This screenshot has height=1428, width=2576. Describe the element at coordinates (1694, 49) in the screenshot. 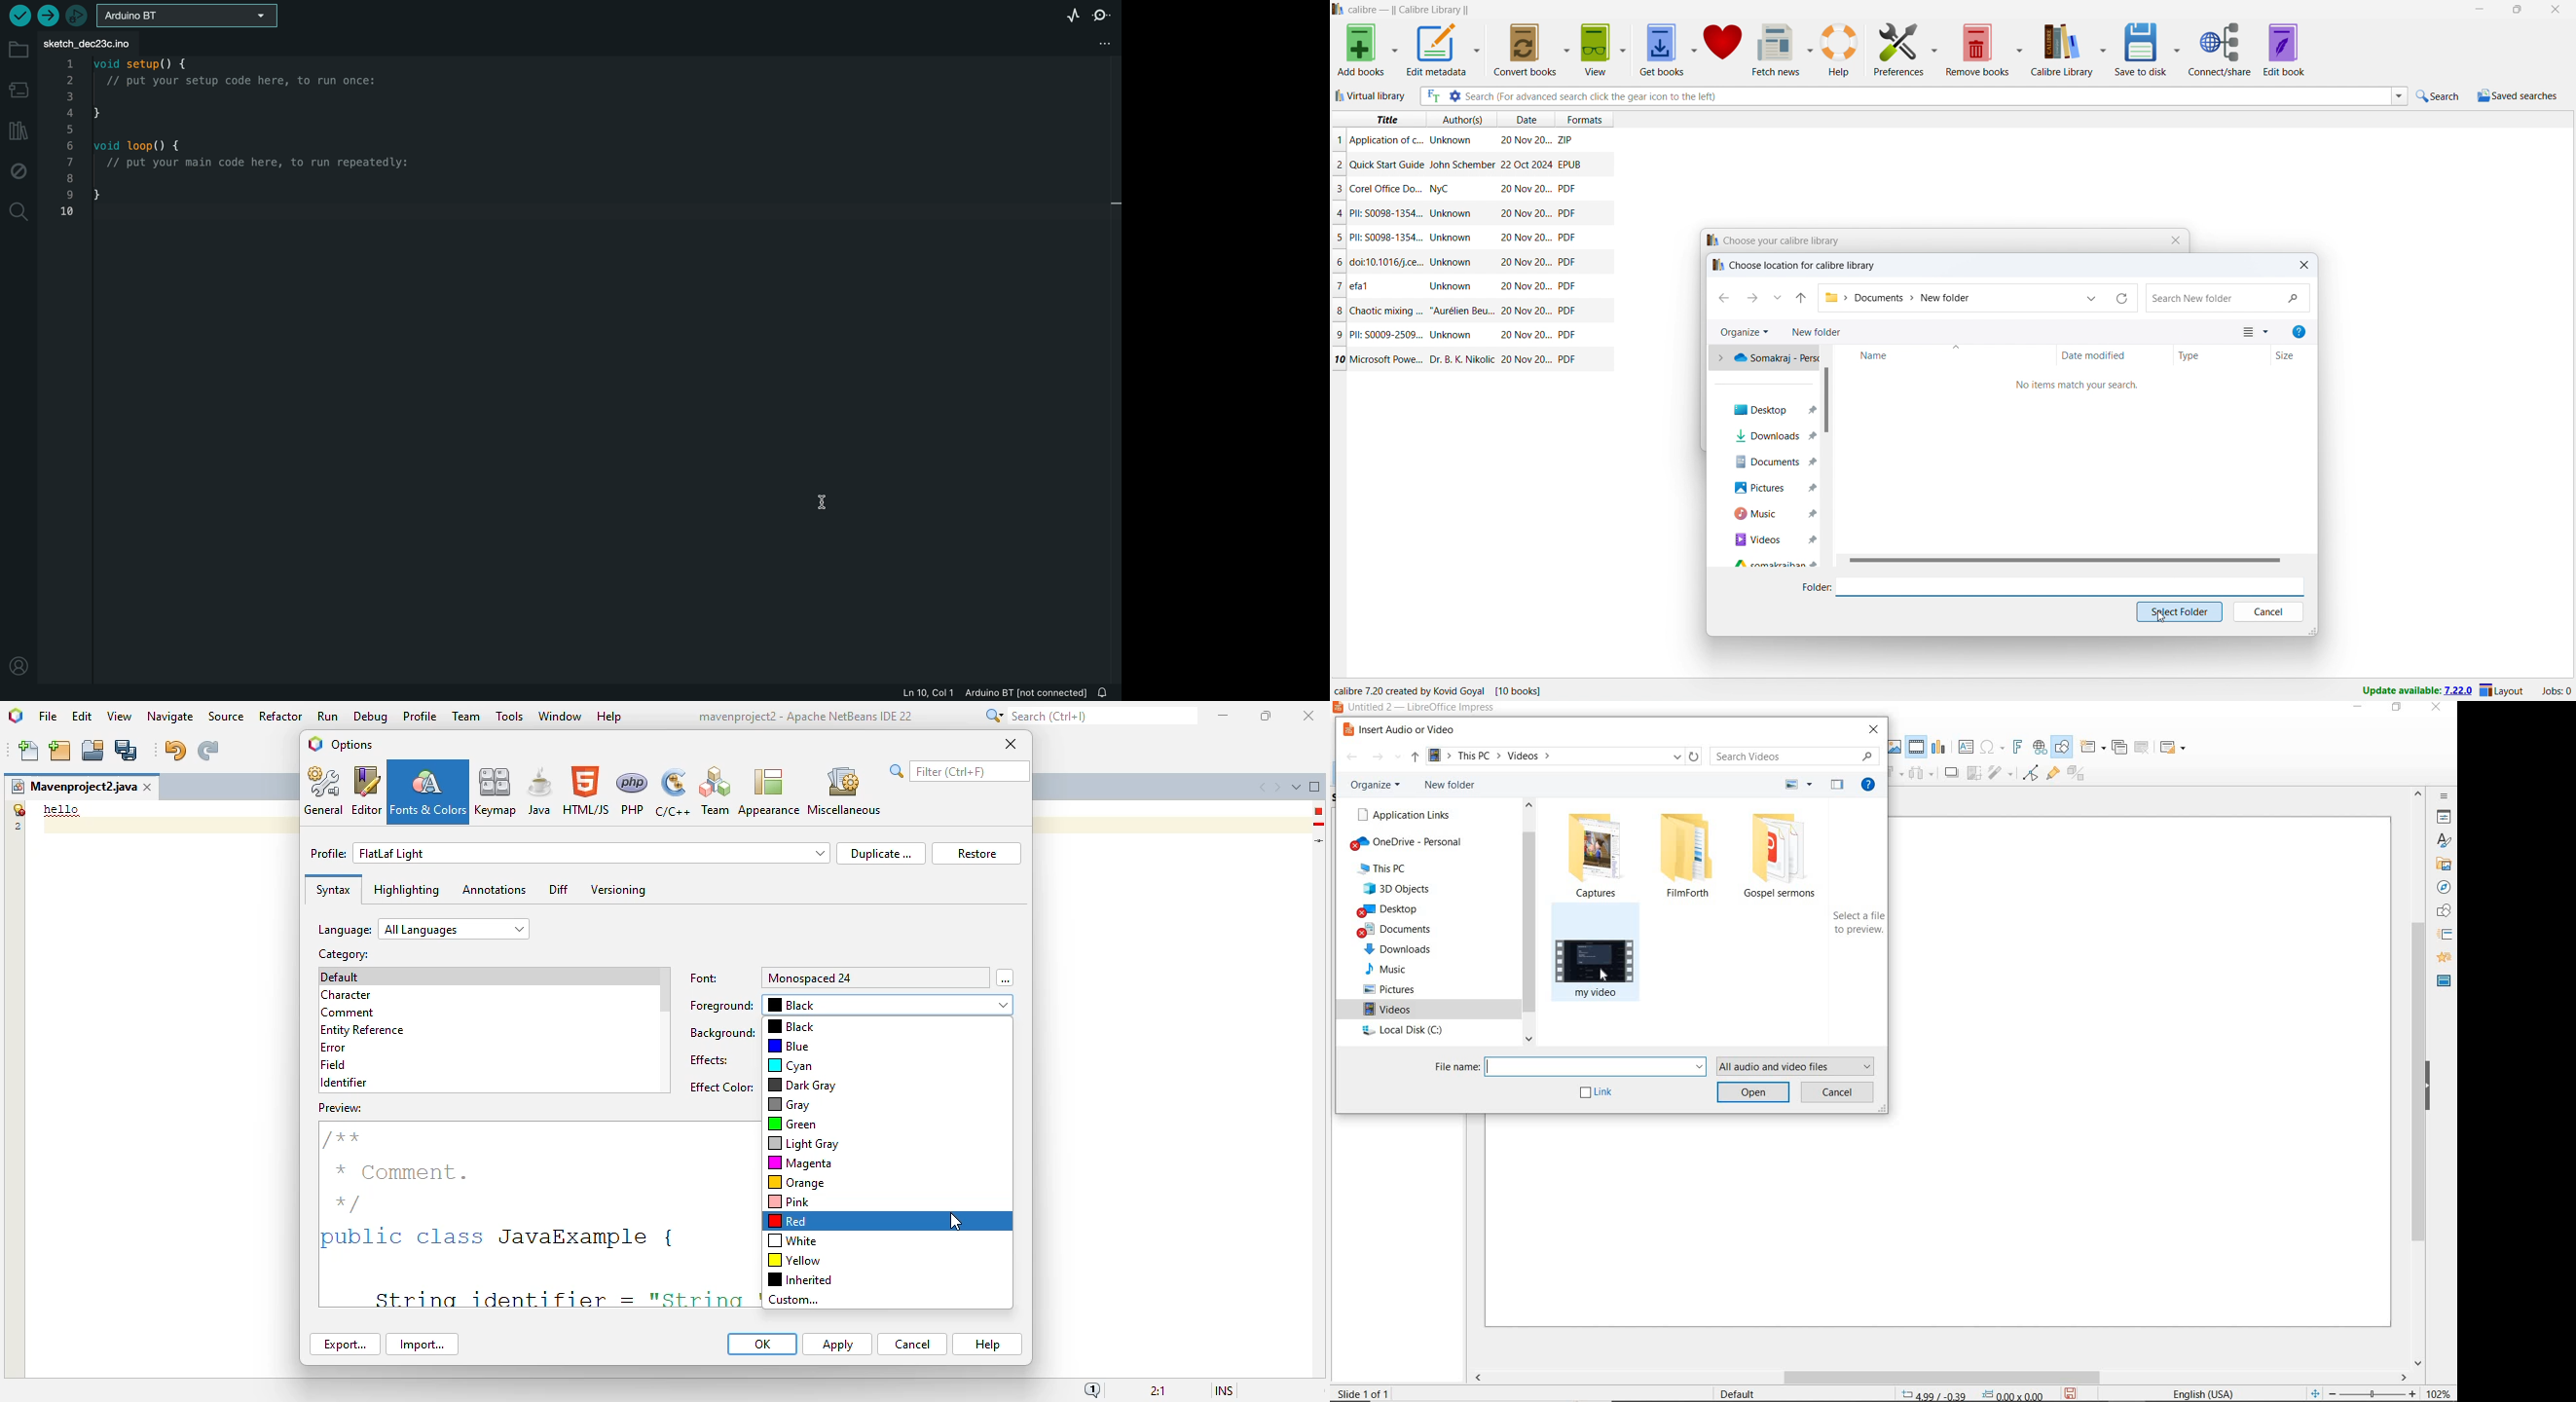

I see `get books options` at that location.